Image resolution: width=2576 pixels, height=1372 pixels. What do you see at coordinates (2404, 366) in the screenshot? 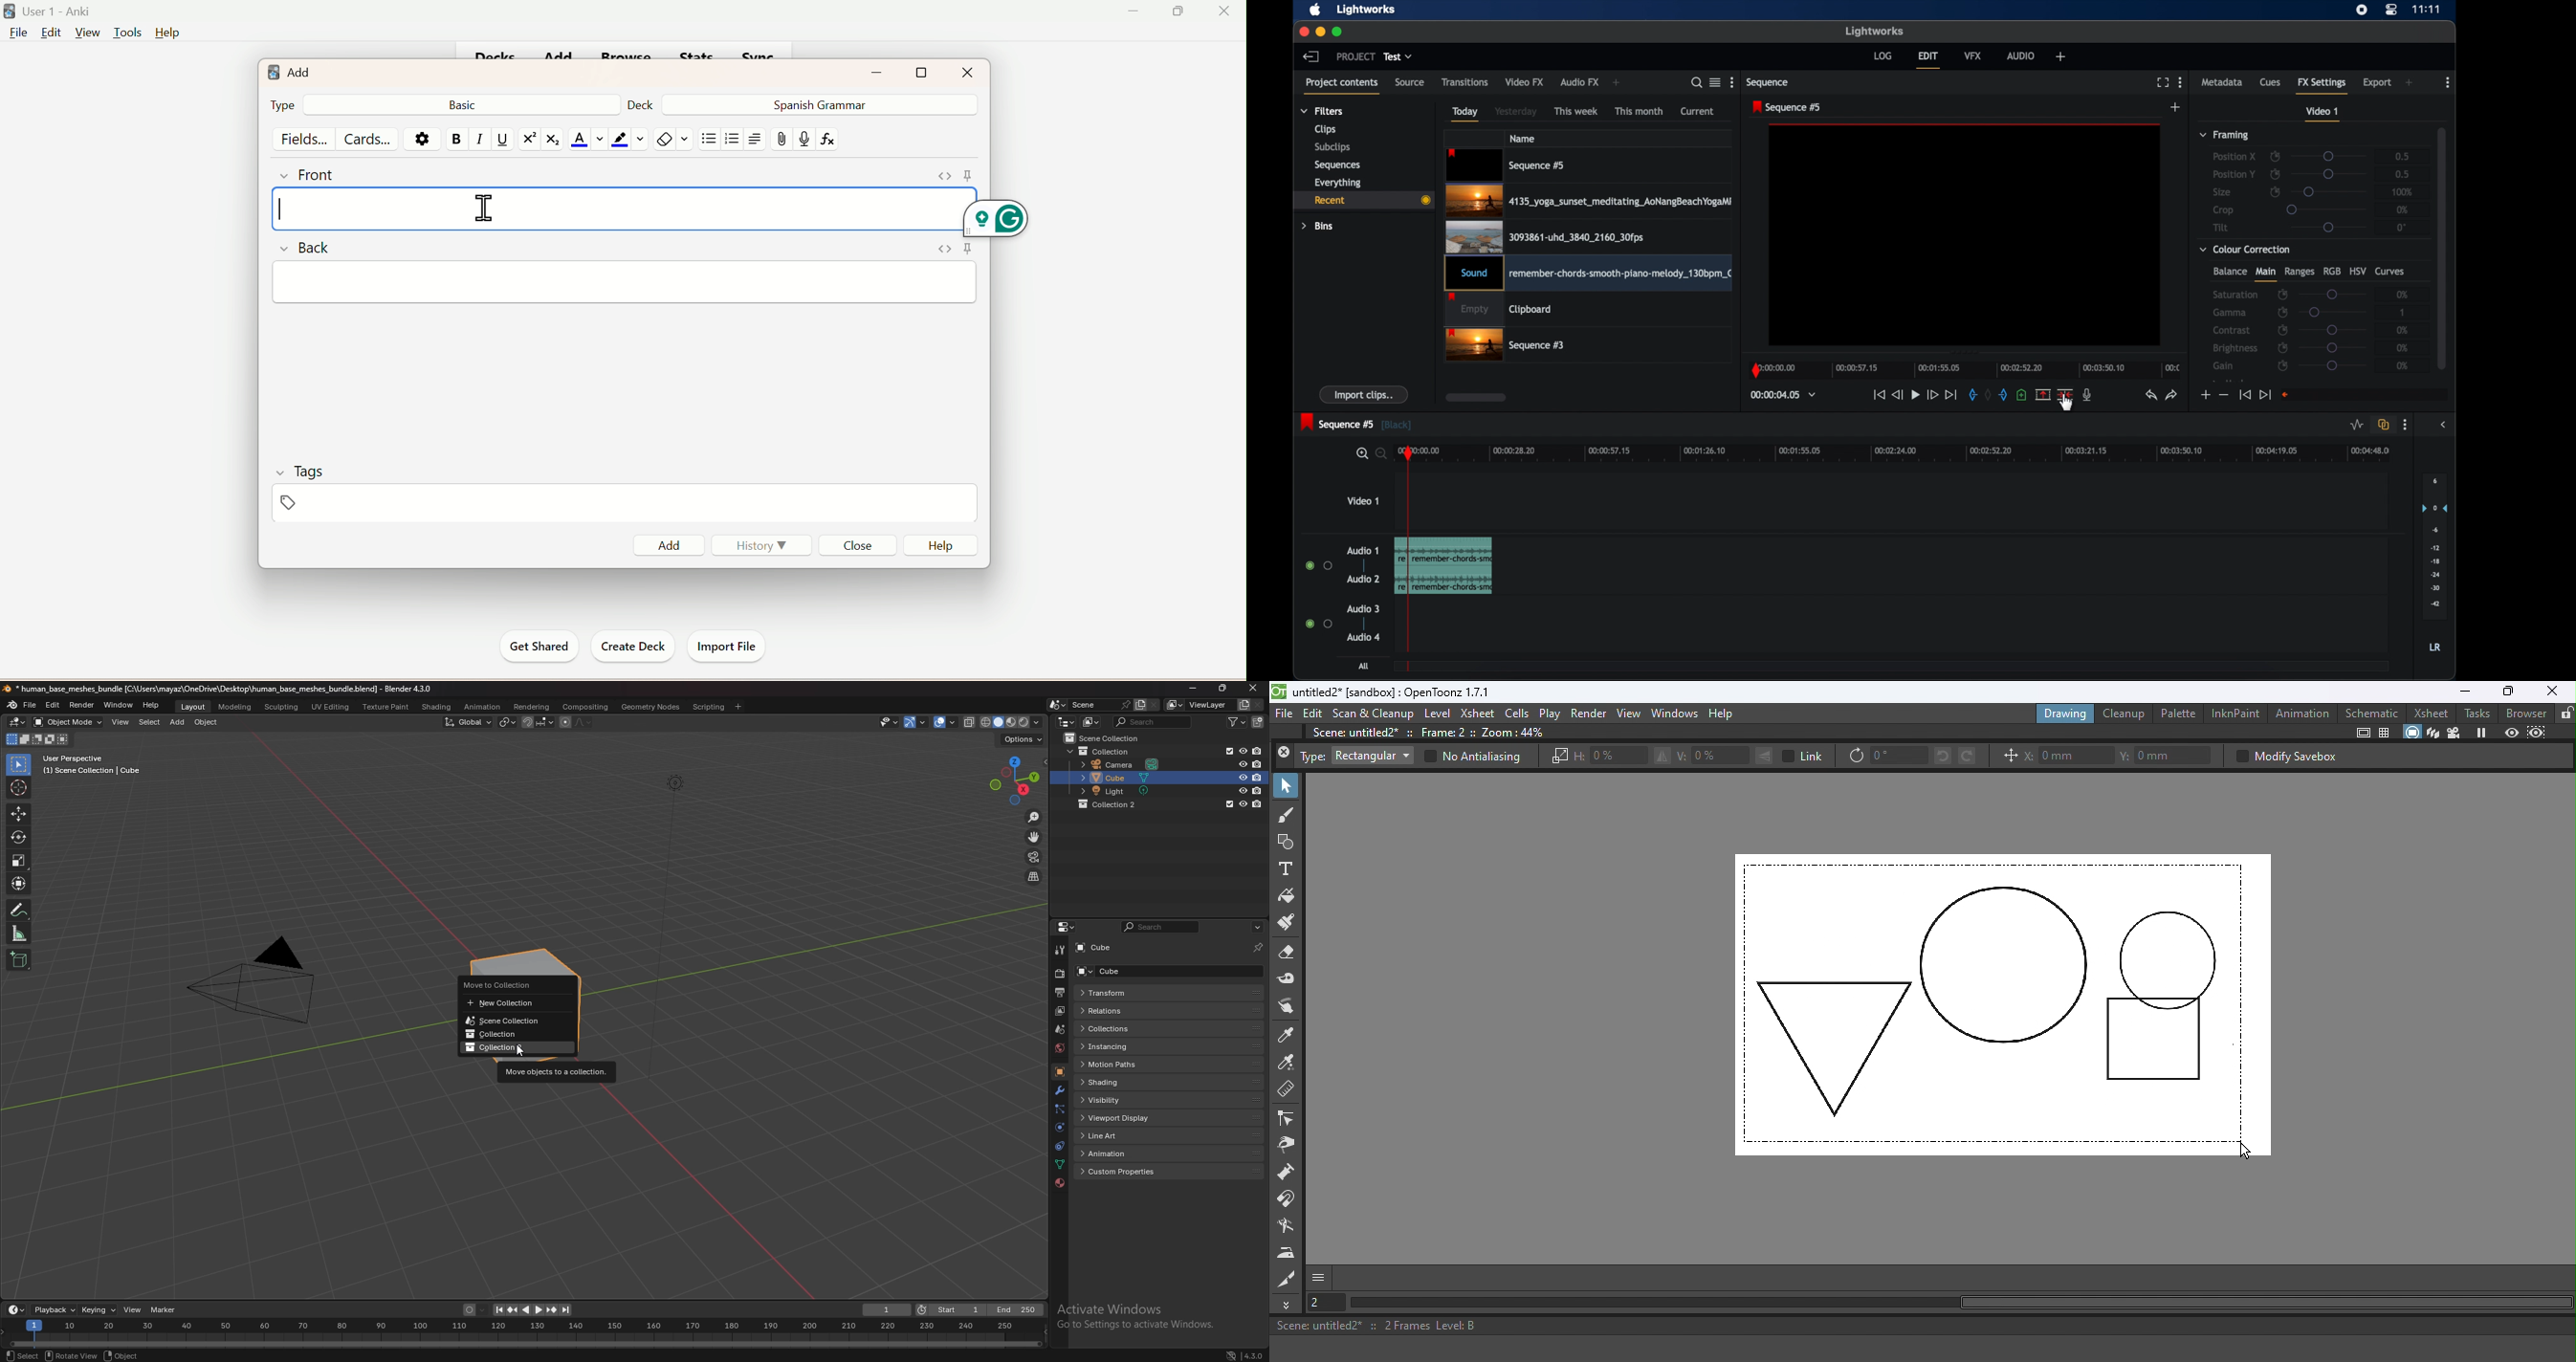
I see `0%` at bounding box center [2404, 366].